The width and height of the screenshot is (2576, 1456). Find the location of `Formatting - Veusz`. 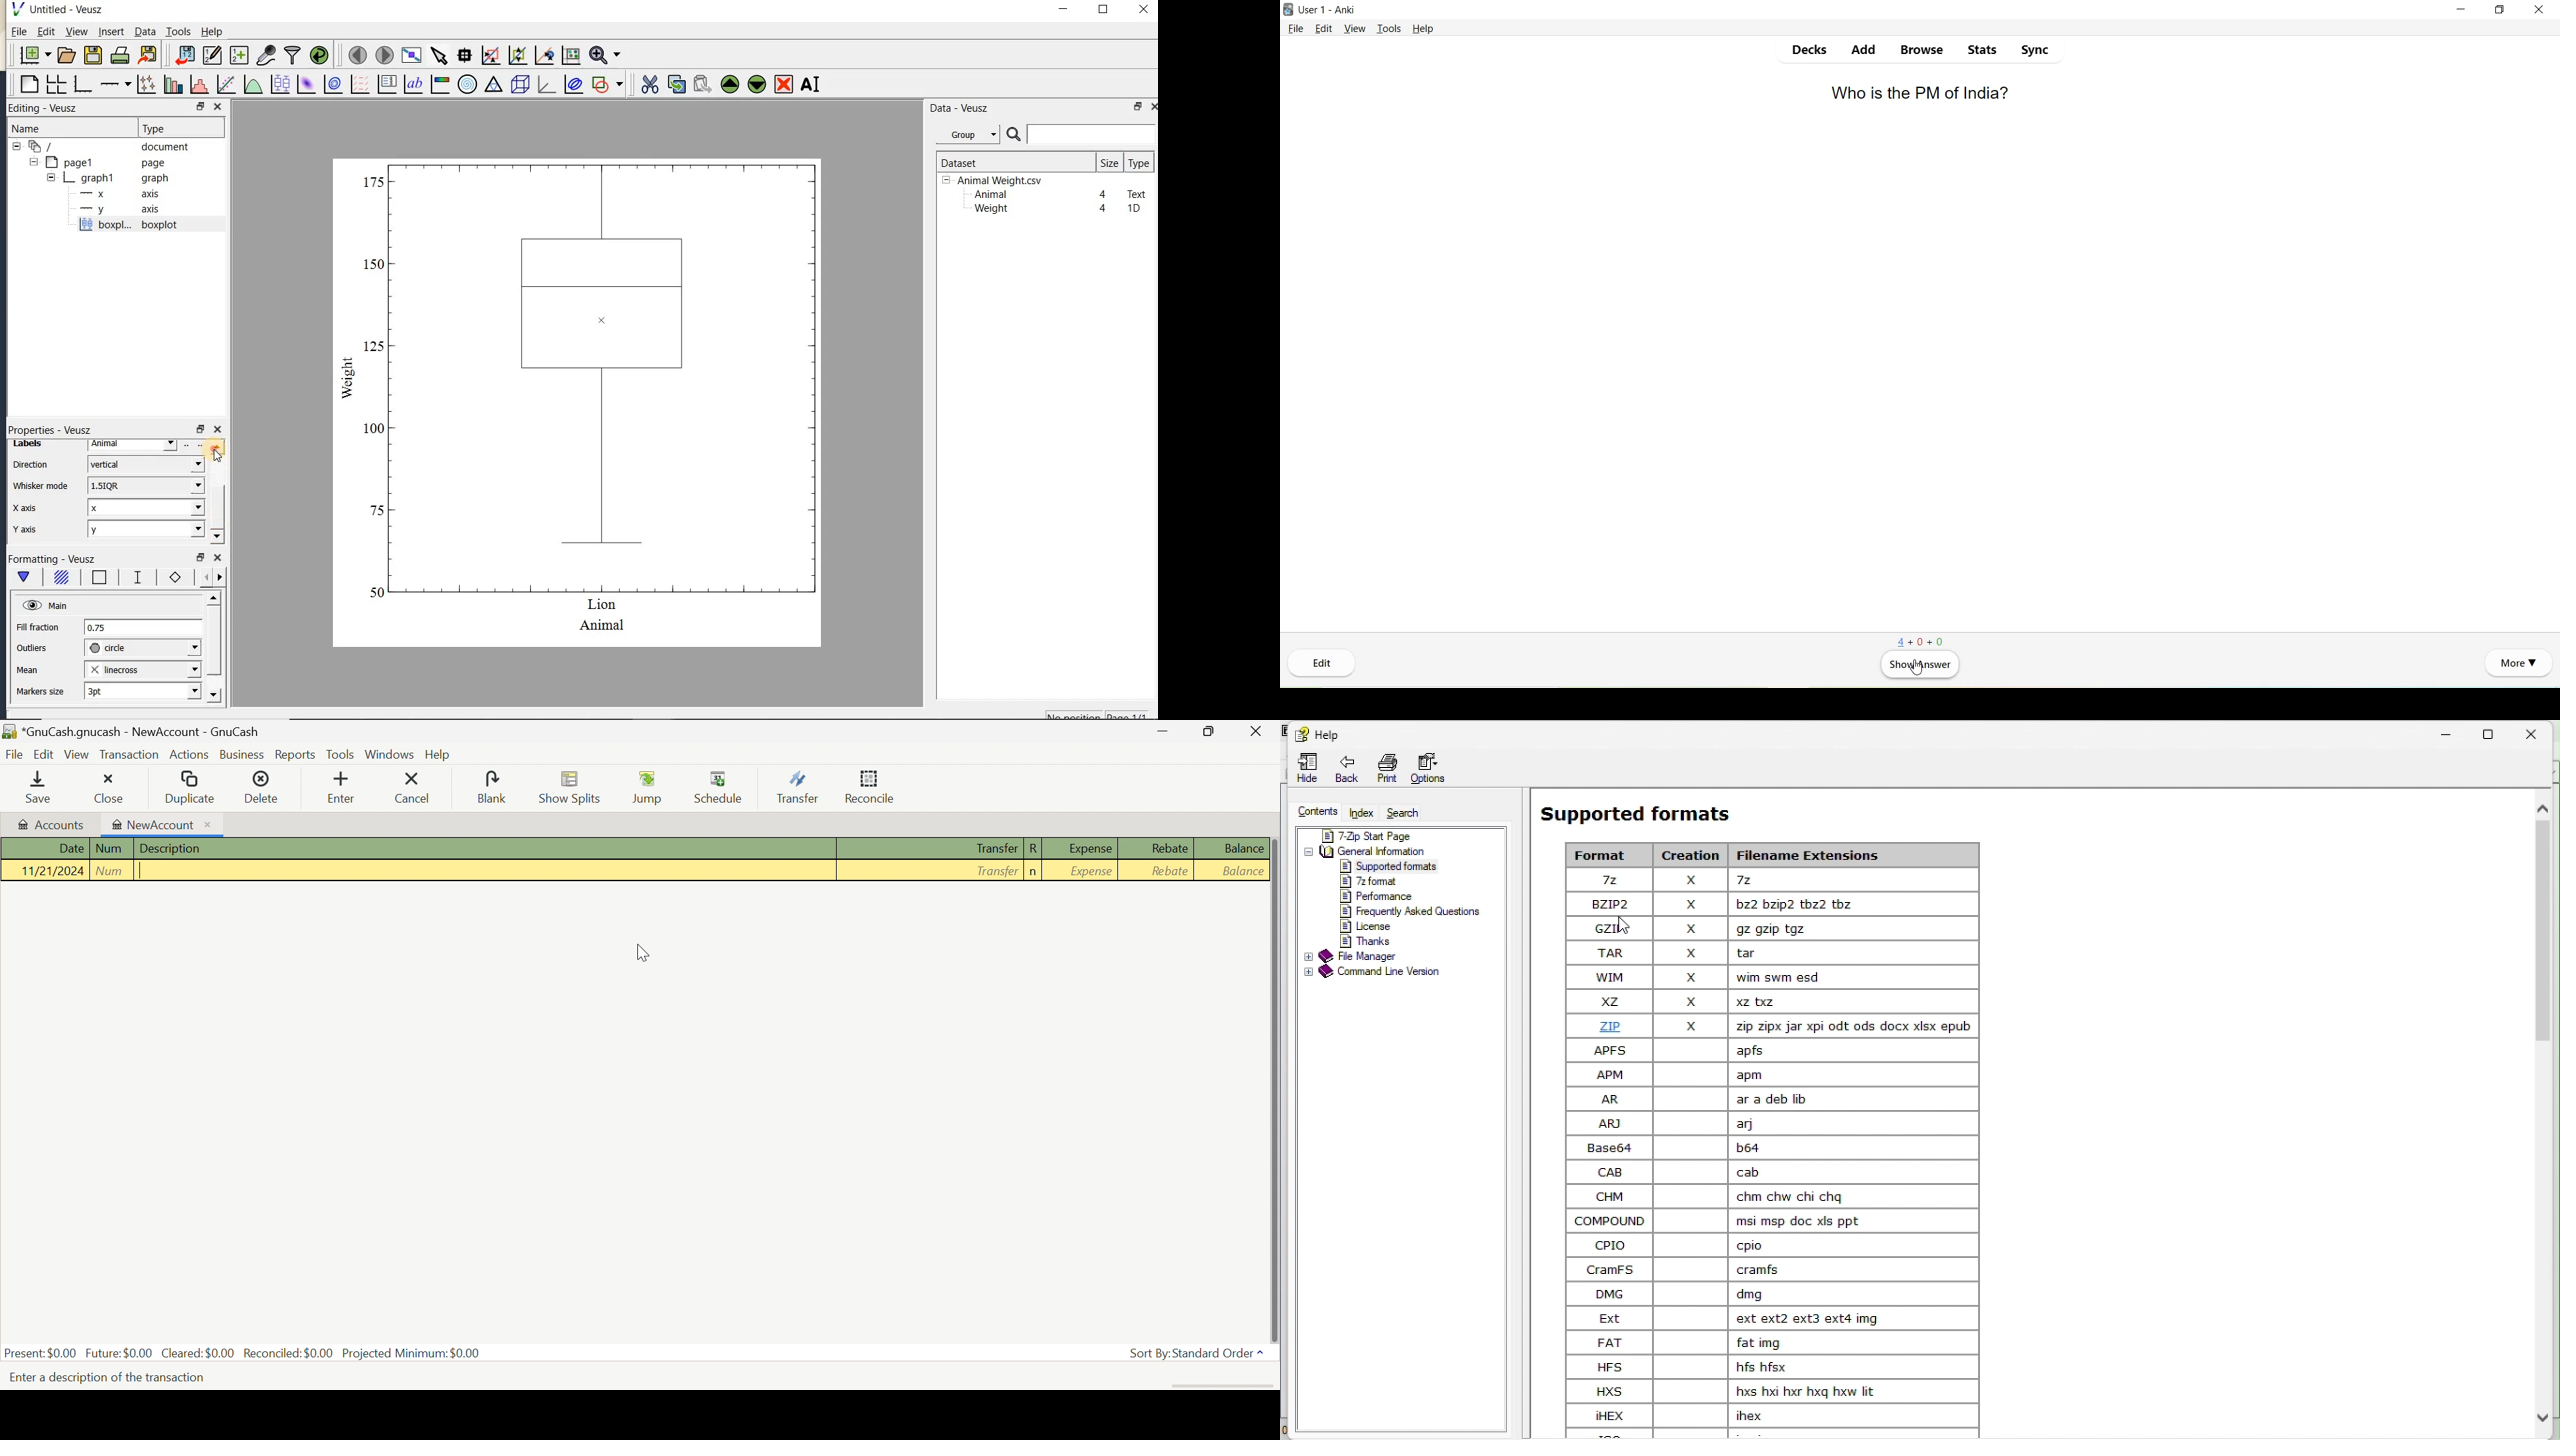

Formatting - Veusz is located at coordinates (55, 559).